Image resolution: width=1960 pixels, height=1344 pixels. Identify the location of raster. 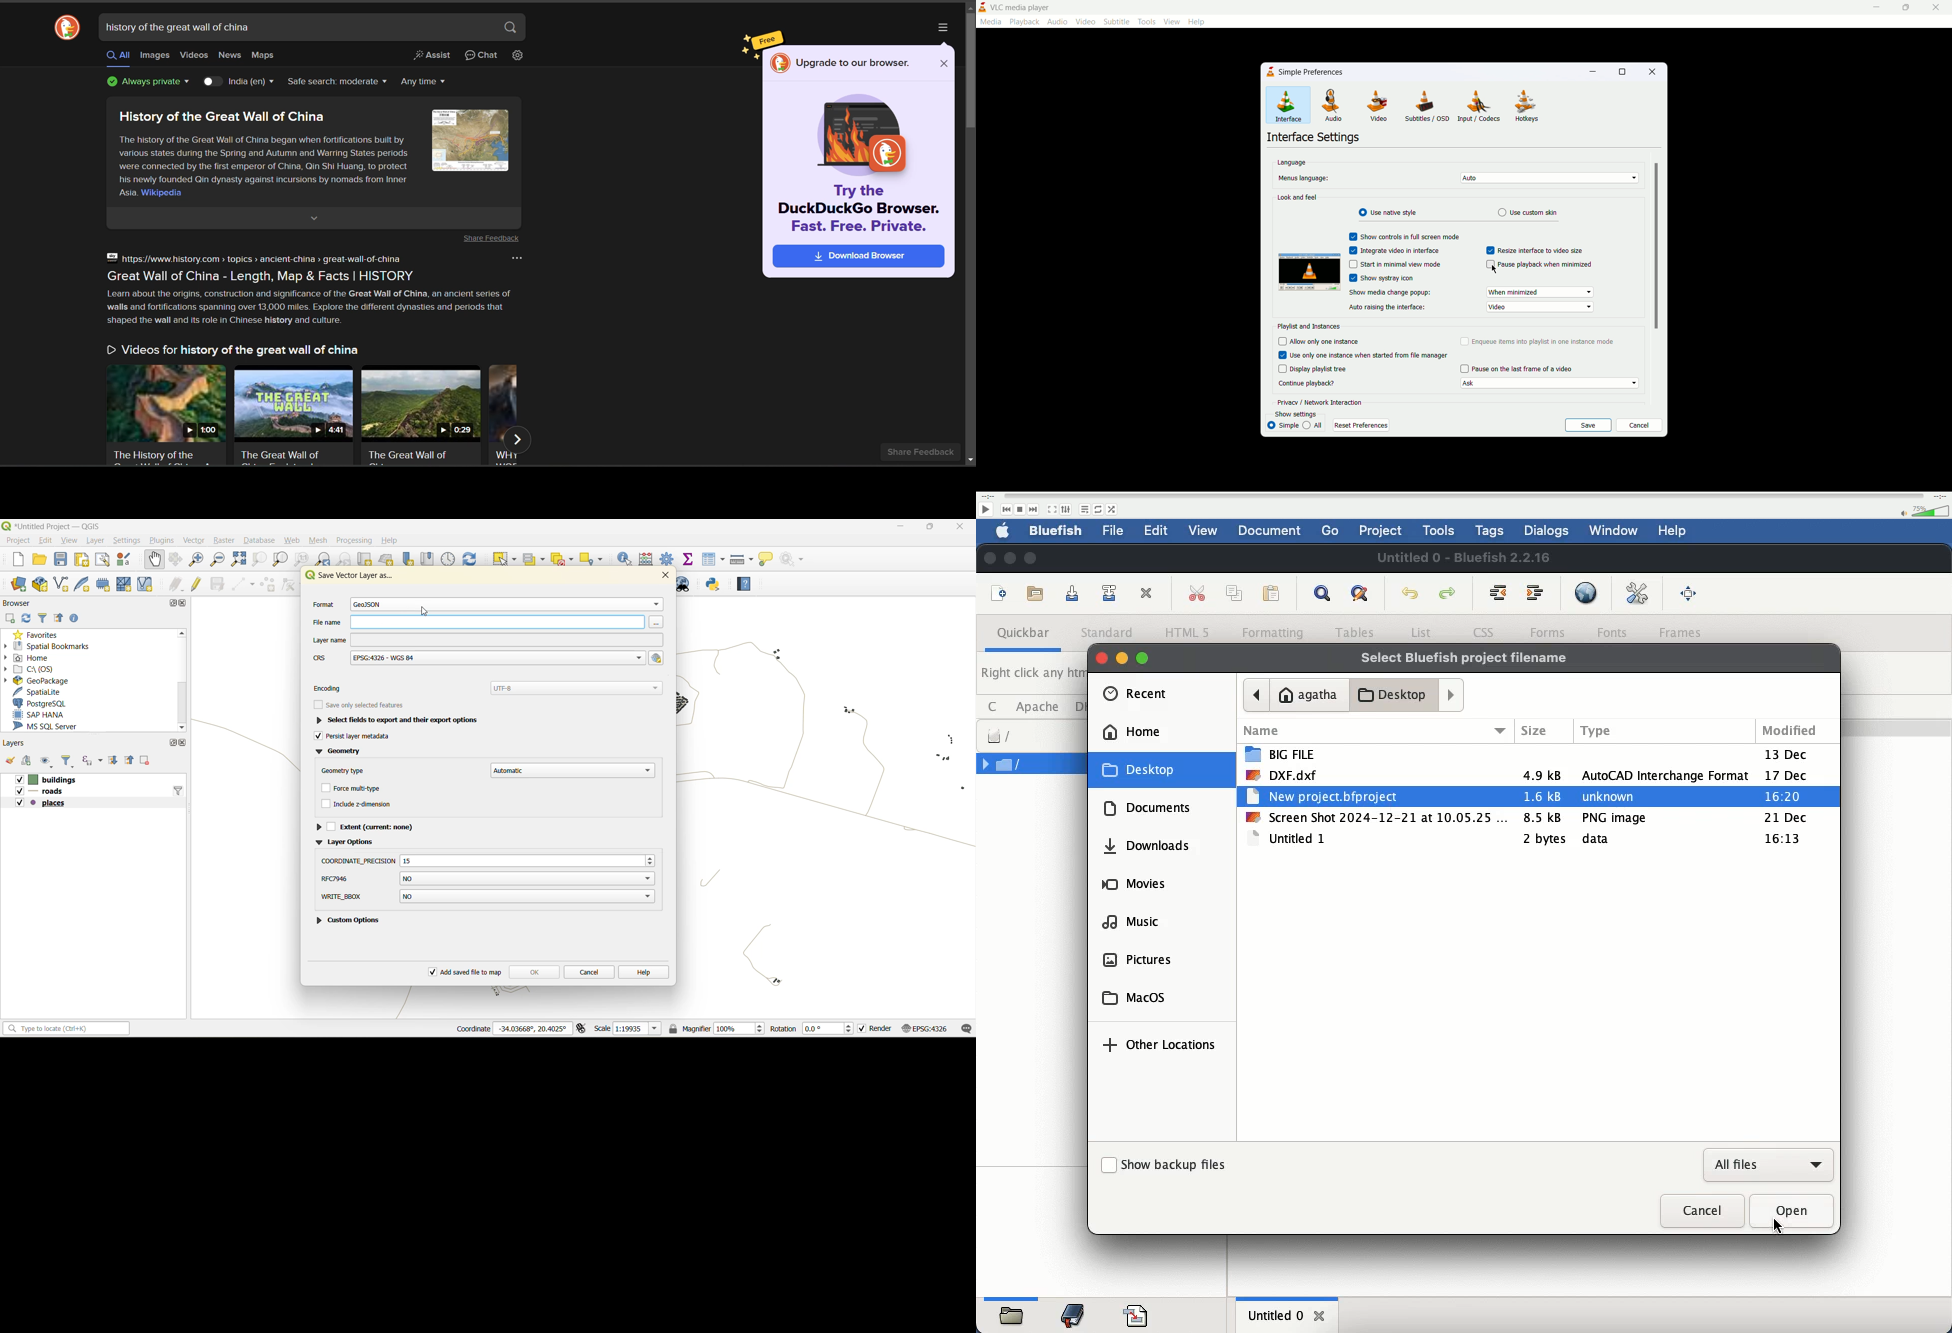
(225, 541).